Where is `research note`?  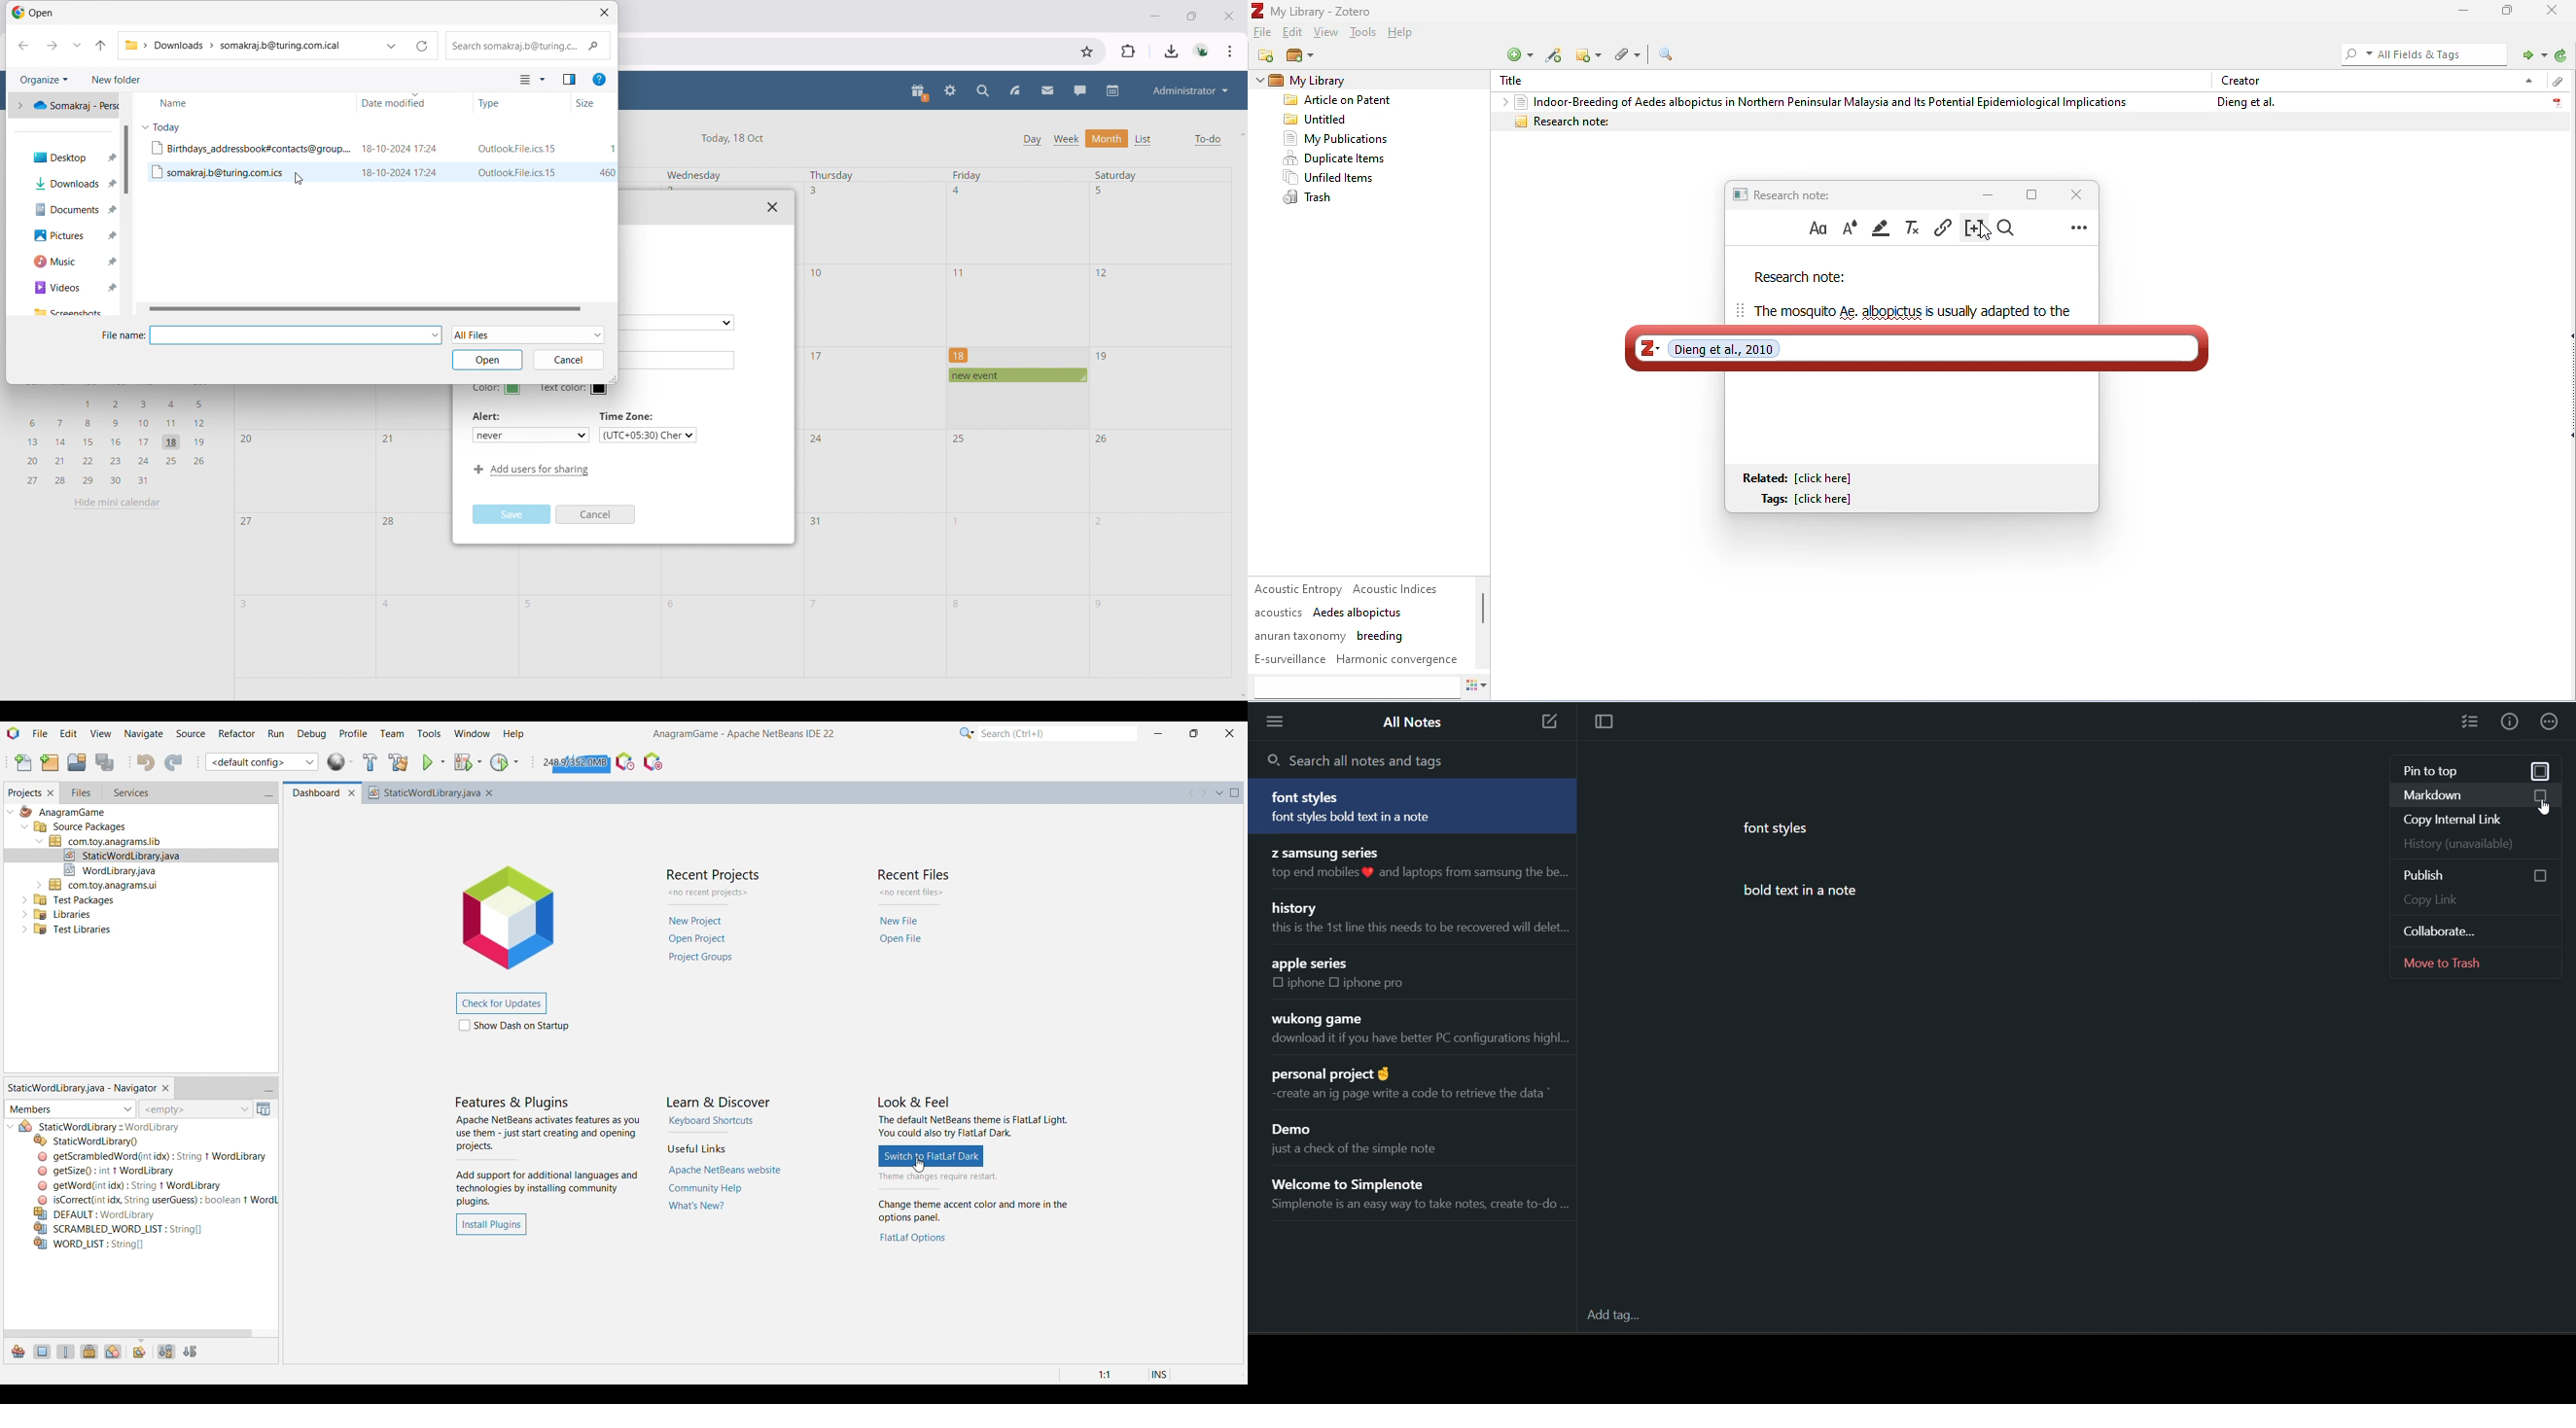 research note is located at coordinates (1785, 193).